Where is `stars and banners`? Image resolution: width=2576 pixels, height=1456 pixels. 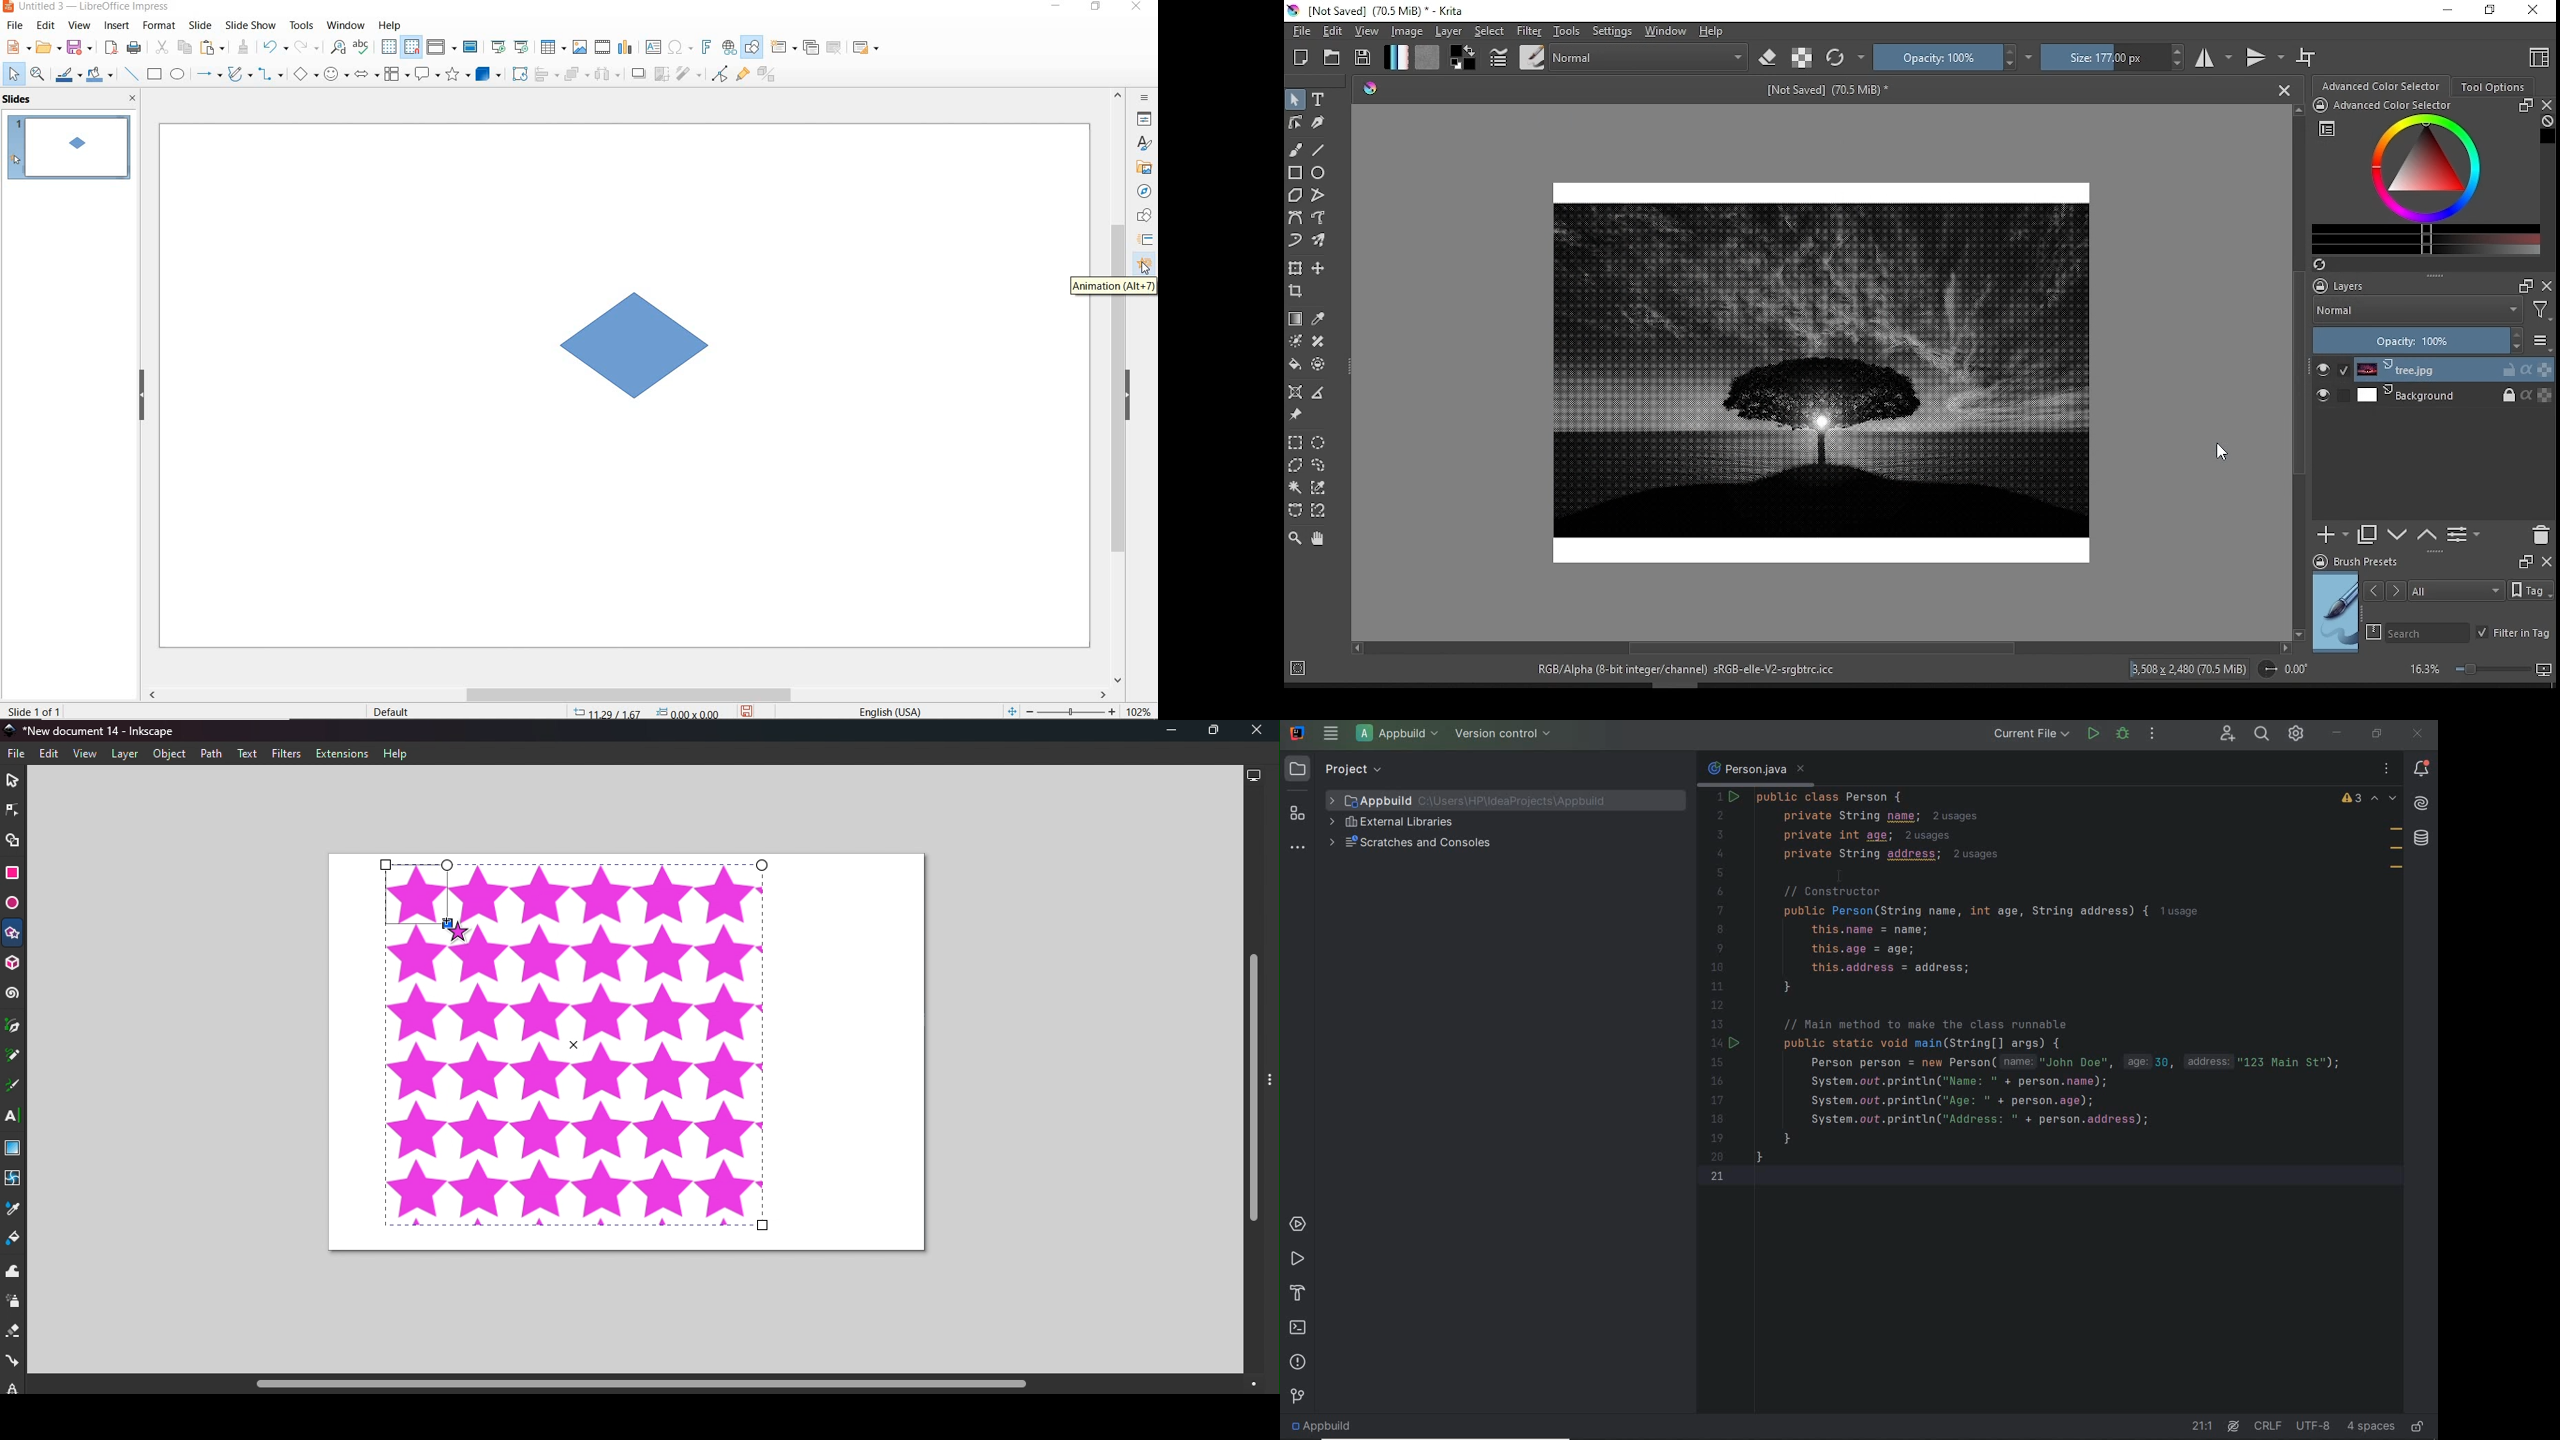 stars and banners is located at coordinates (459, 74).